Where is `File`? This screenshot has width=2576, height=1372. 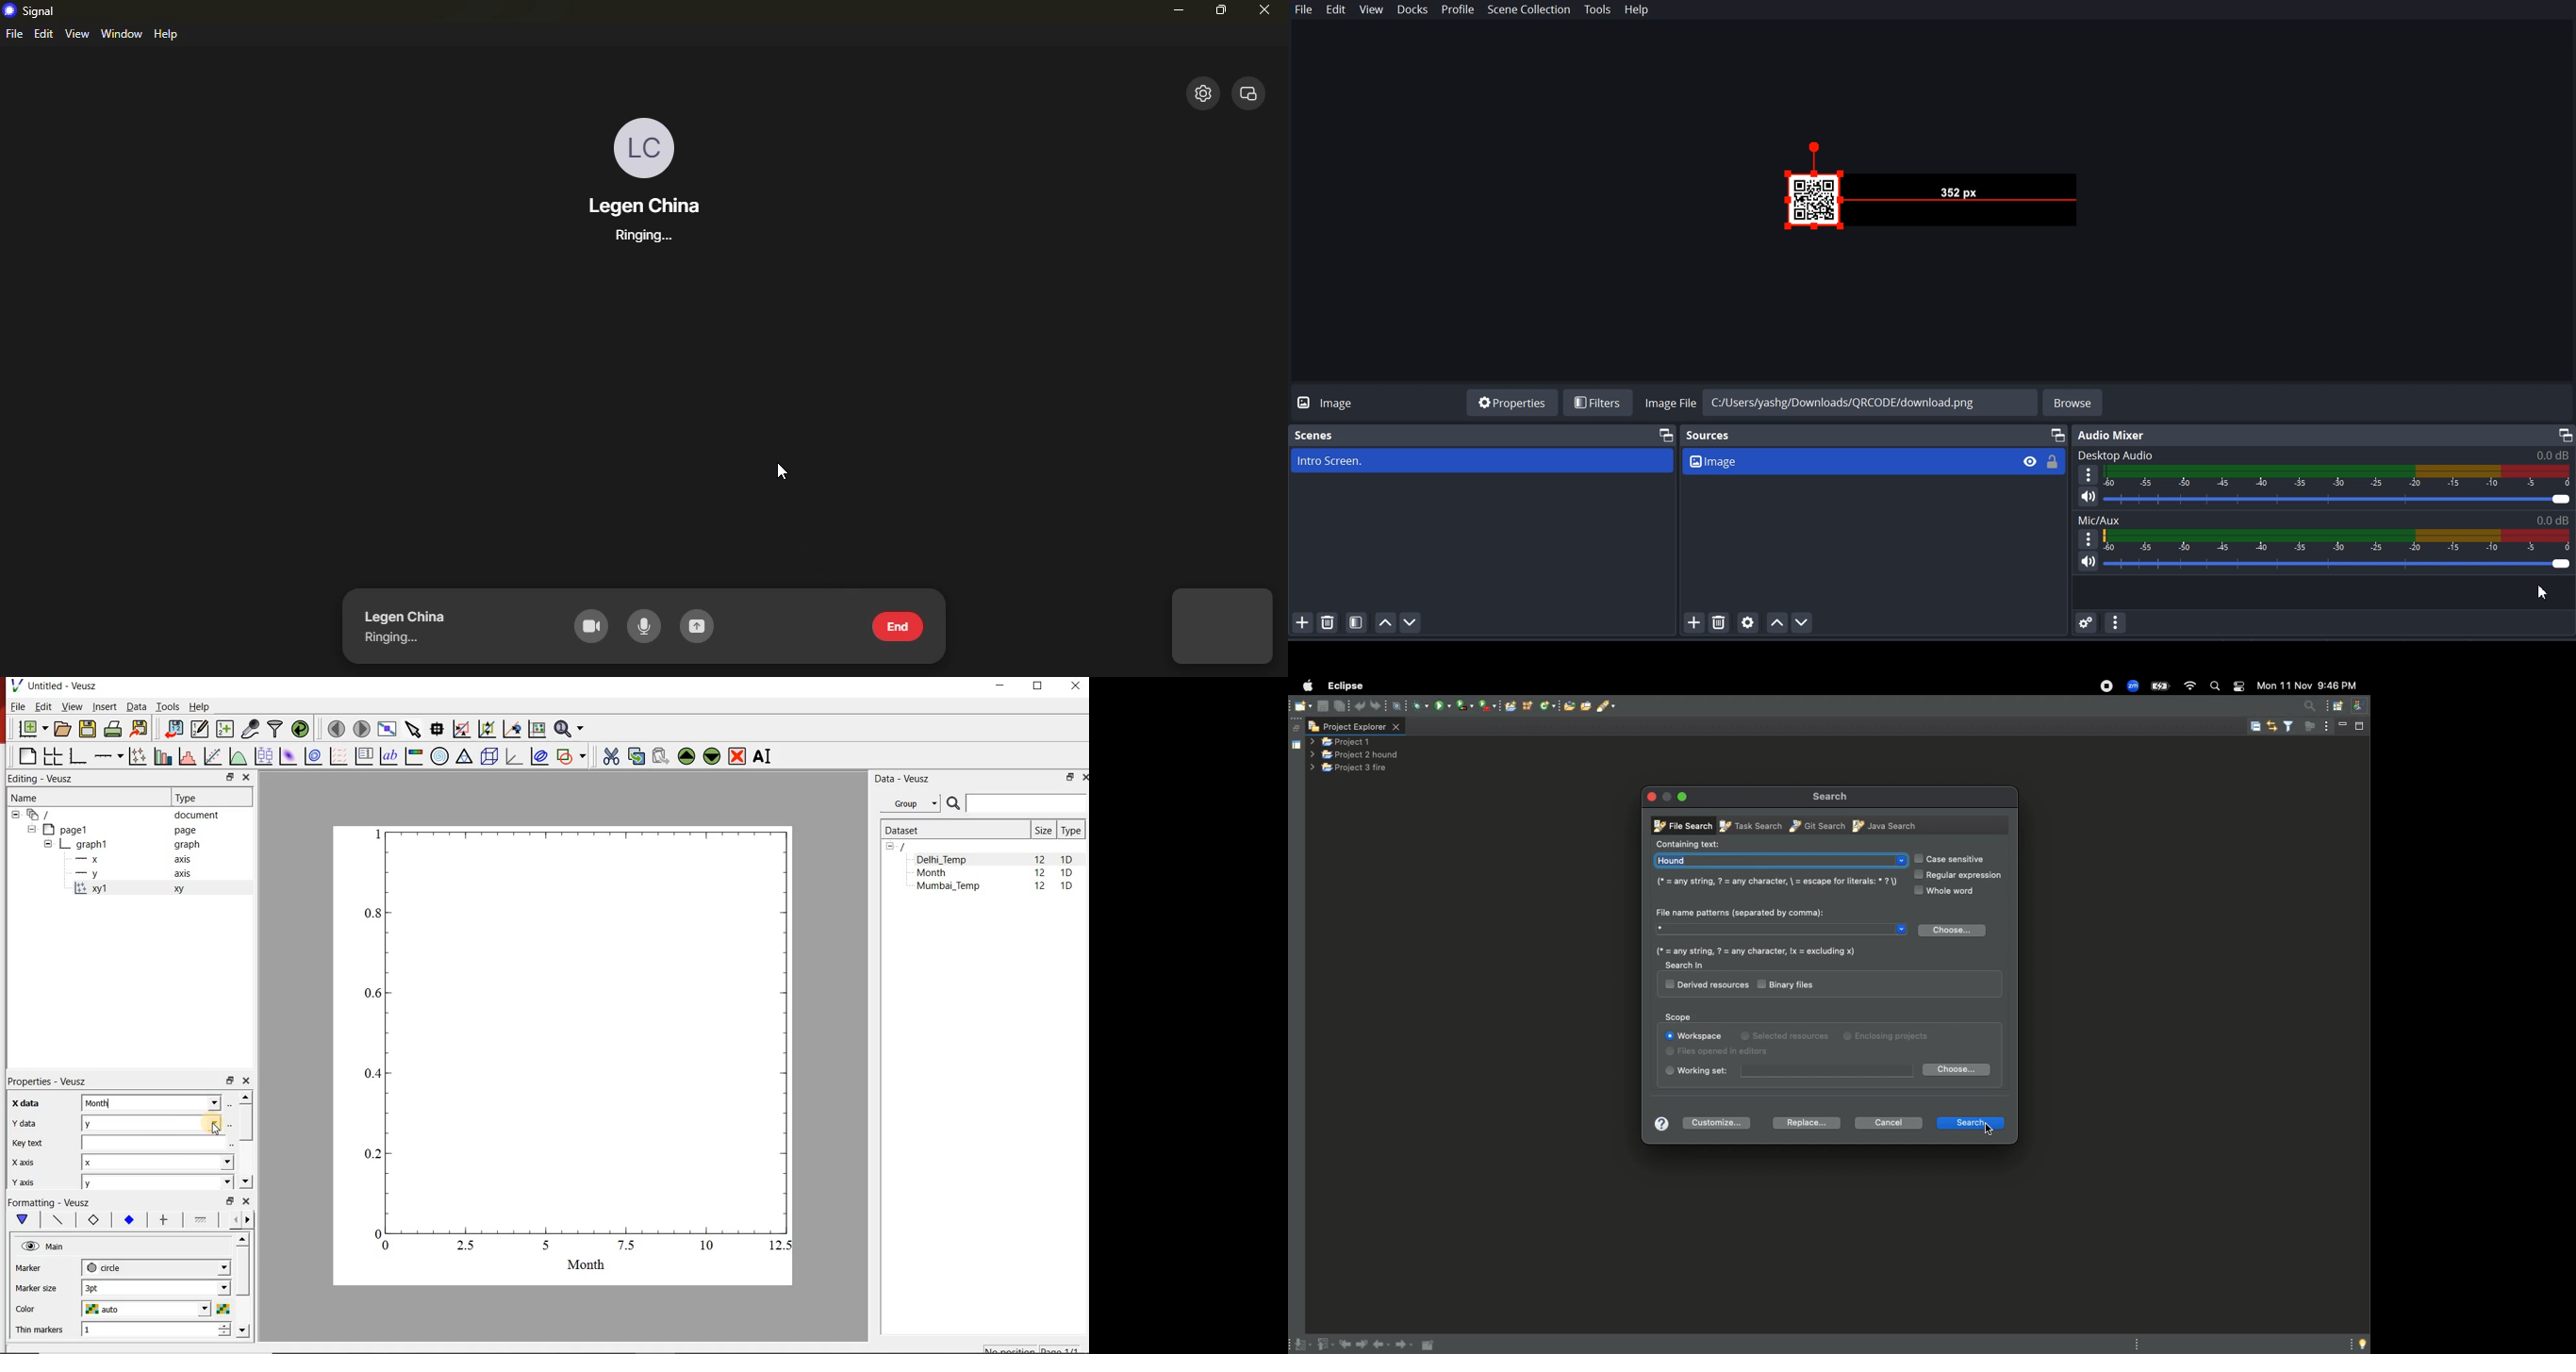 File is located at coordinates (1303, 9).